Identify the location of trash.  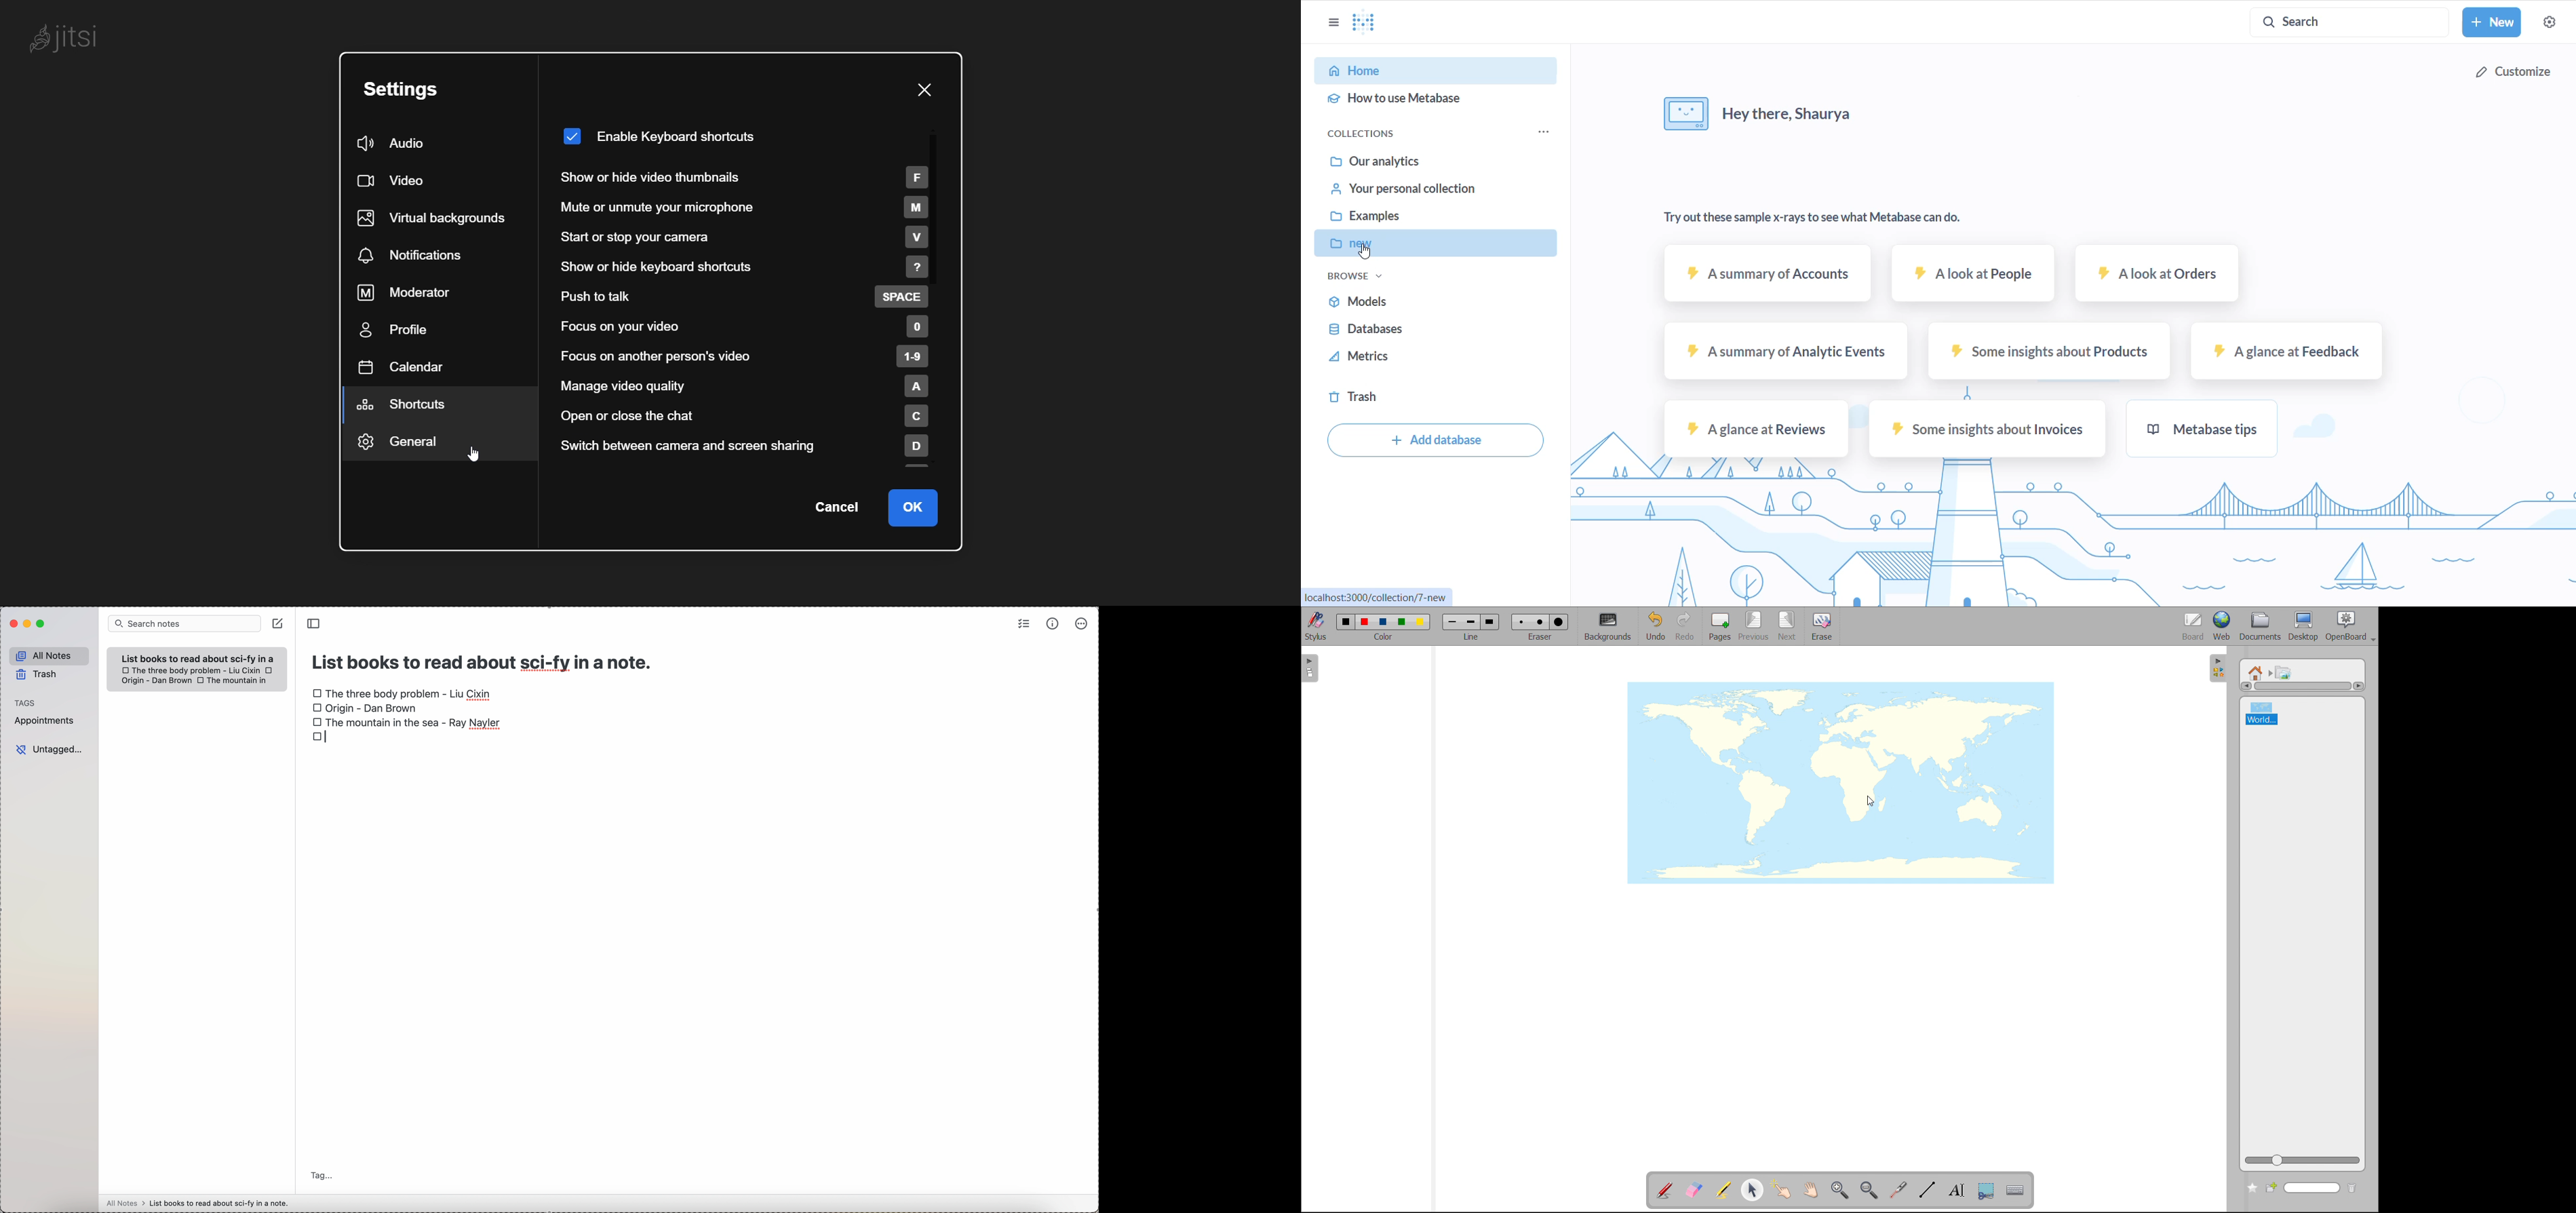
(1366, 398).